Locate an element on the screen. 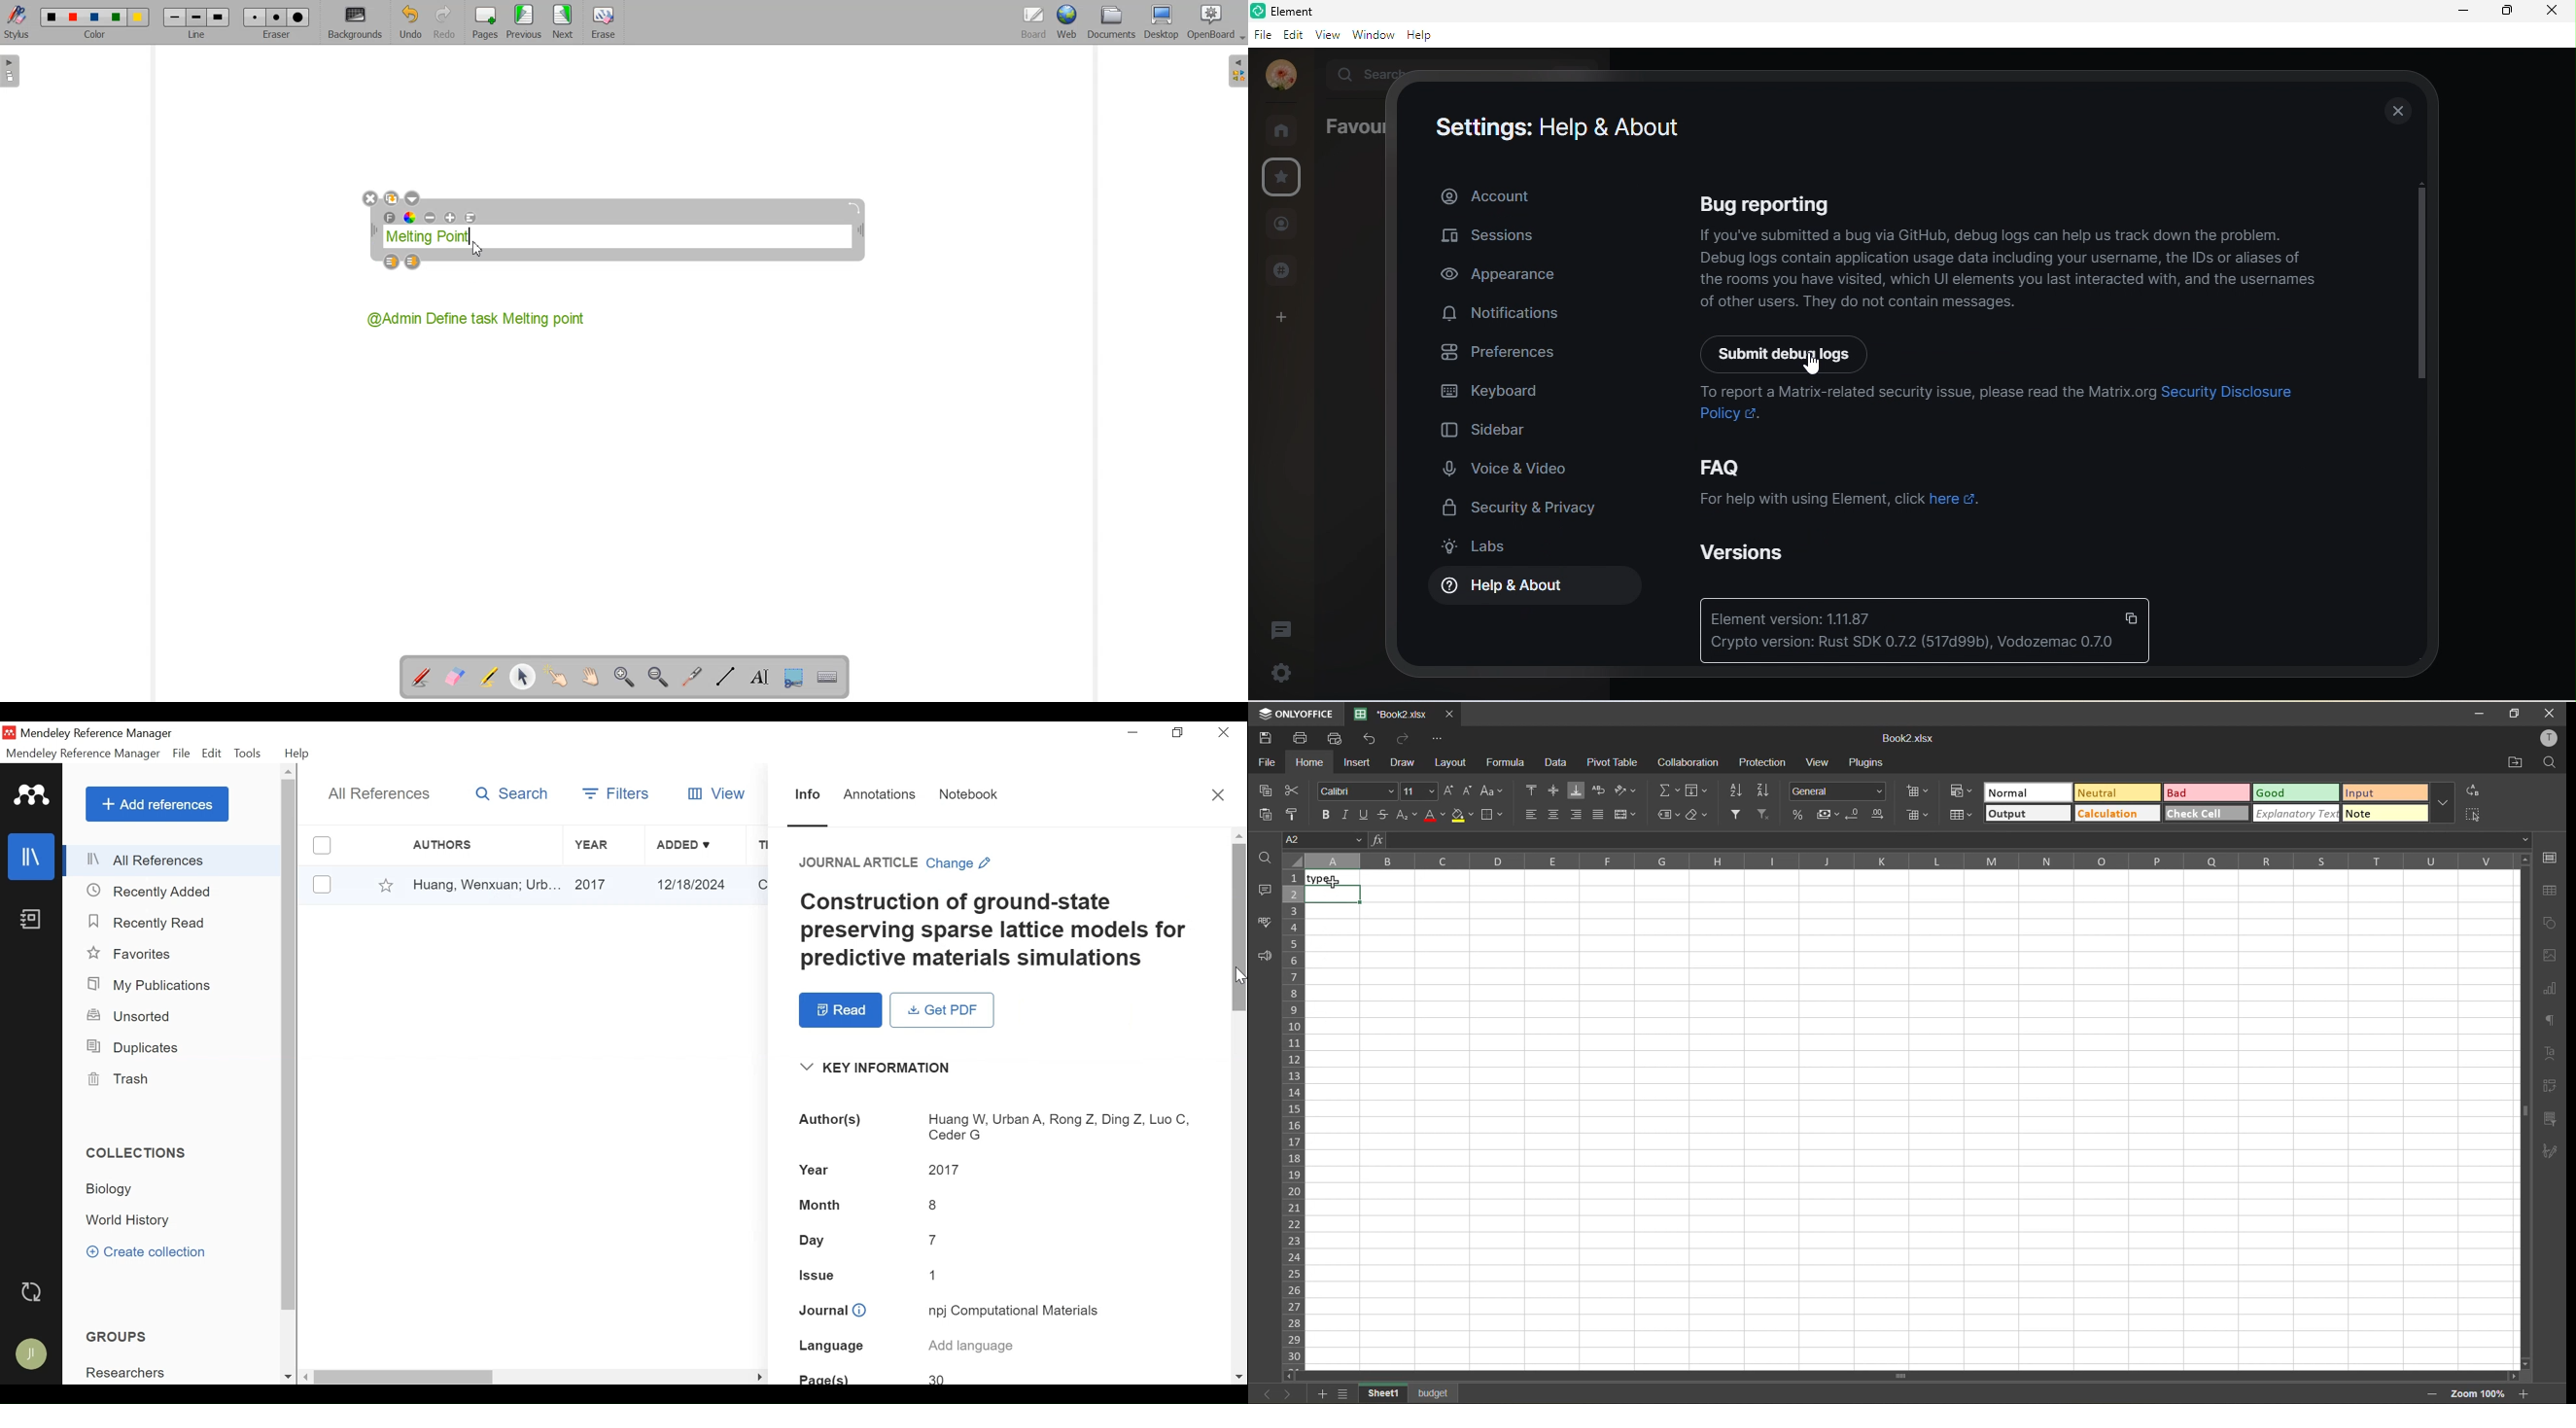  Vertical Scroll bar is located at coordinates (1239, 928).